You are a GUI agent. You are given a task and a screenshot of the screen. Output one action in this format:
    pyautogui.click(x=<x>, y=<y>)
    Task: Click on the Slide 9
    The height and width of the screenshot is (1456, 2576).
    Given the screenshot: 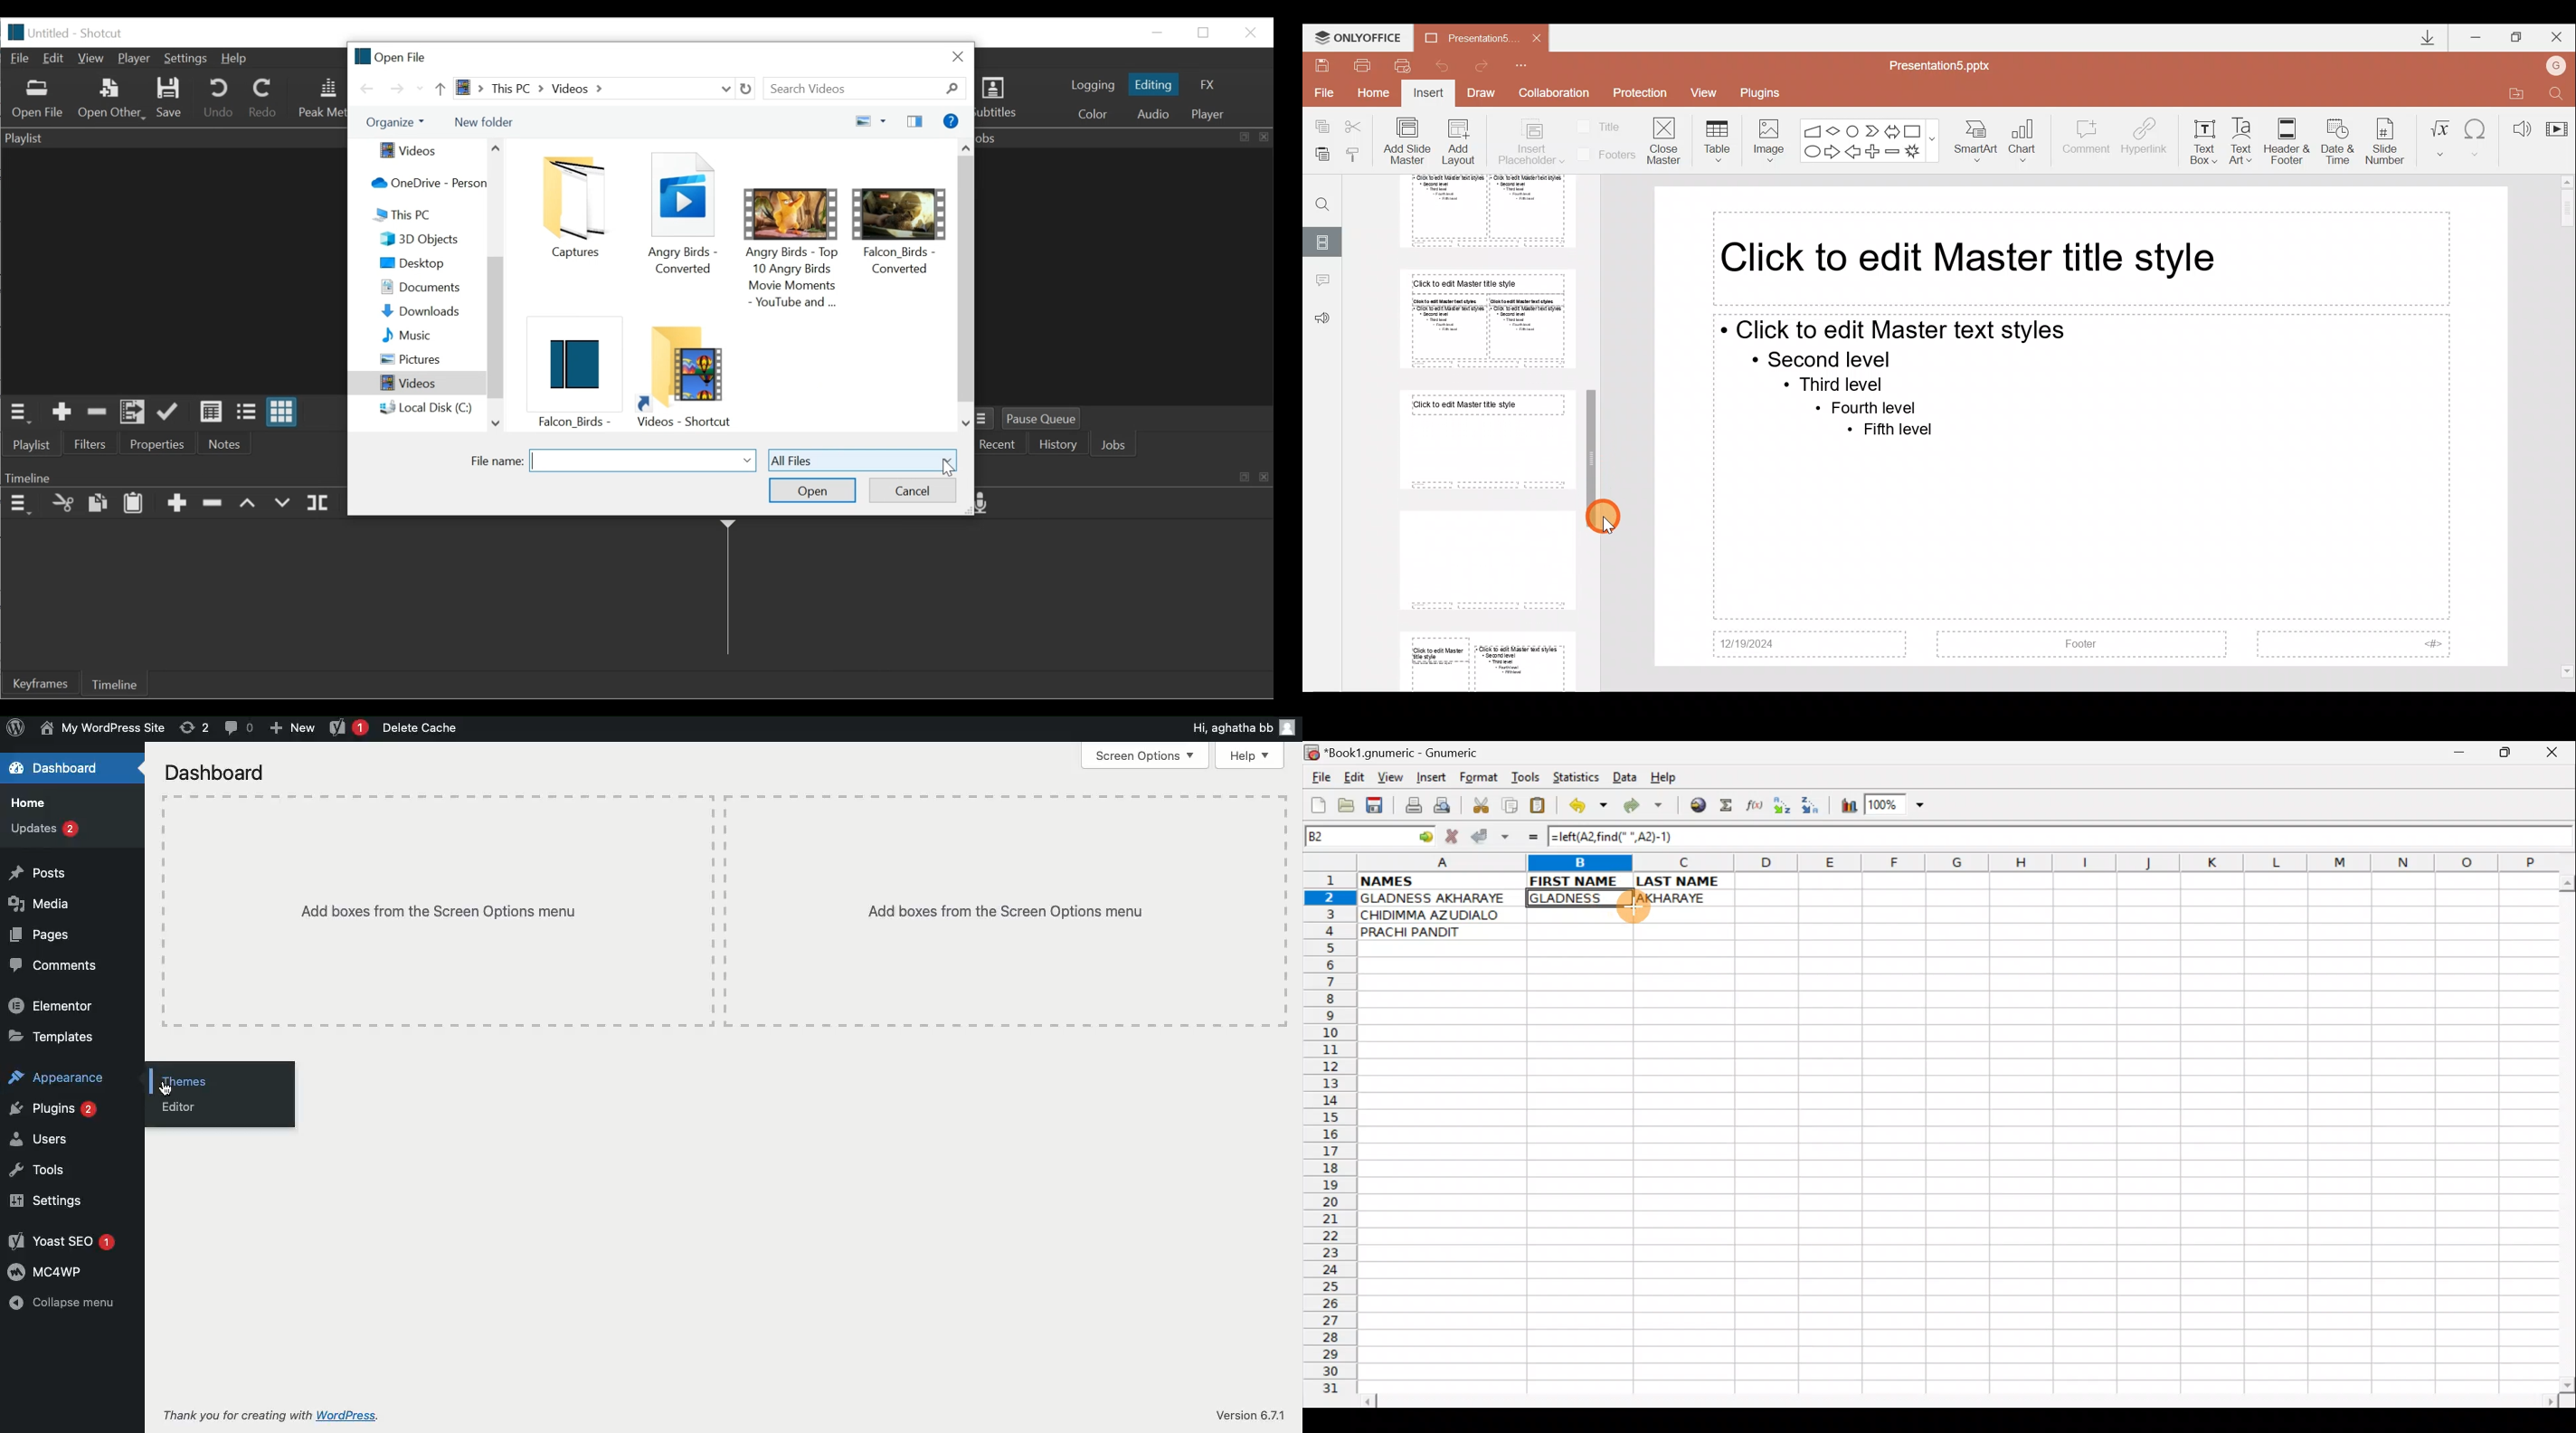 What is the action you would take?
    pyautogui.click(x=1490, y=659)
    